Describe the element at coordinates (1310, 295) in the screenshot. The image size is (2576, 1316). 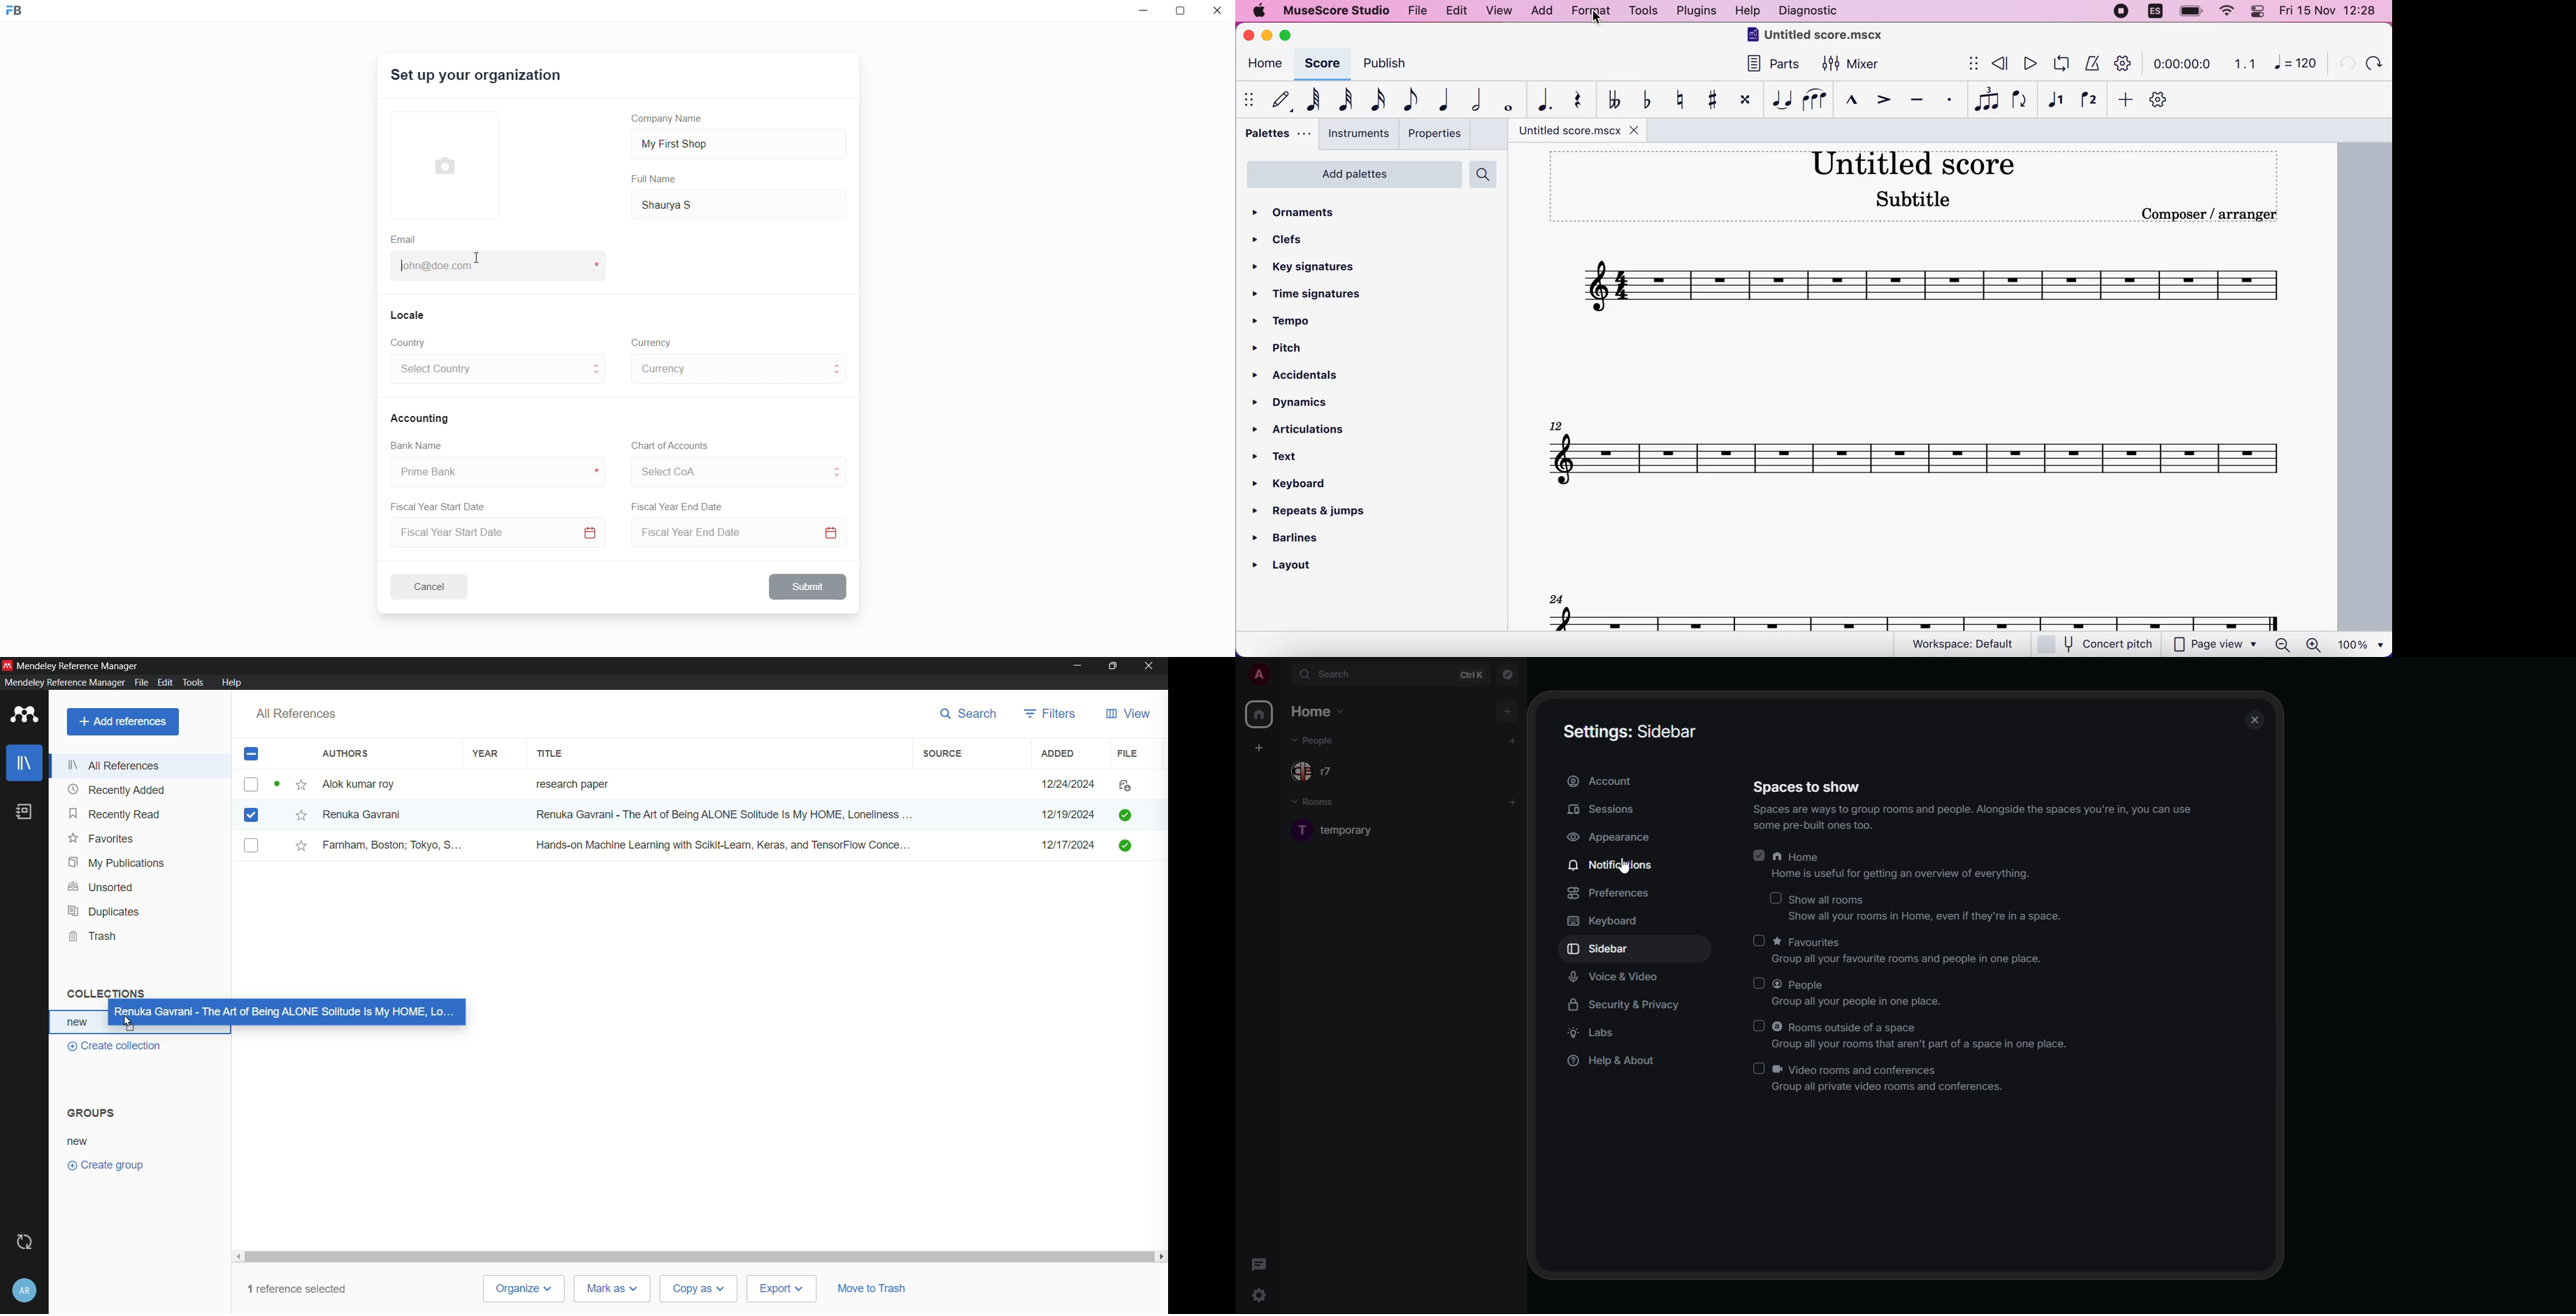
I see `time signatures` at that location.